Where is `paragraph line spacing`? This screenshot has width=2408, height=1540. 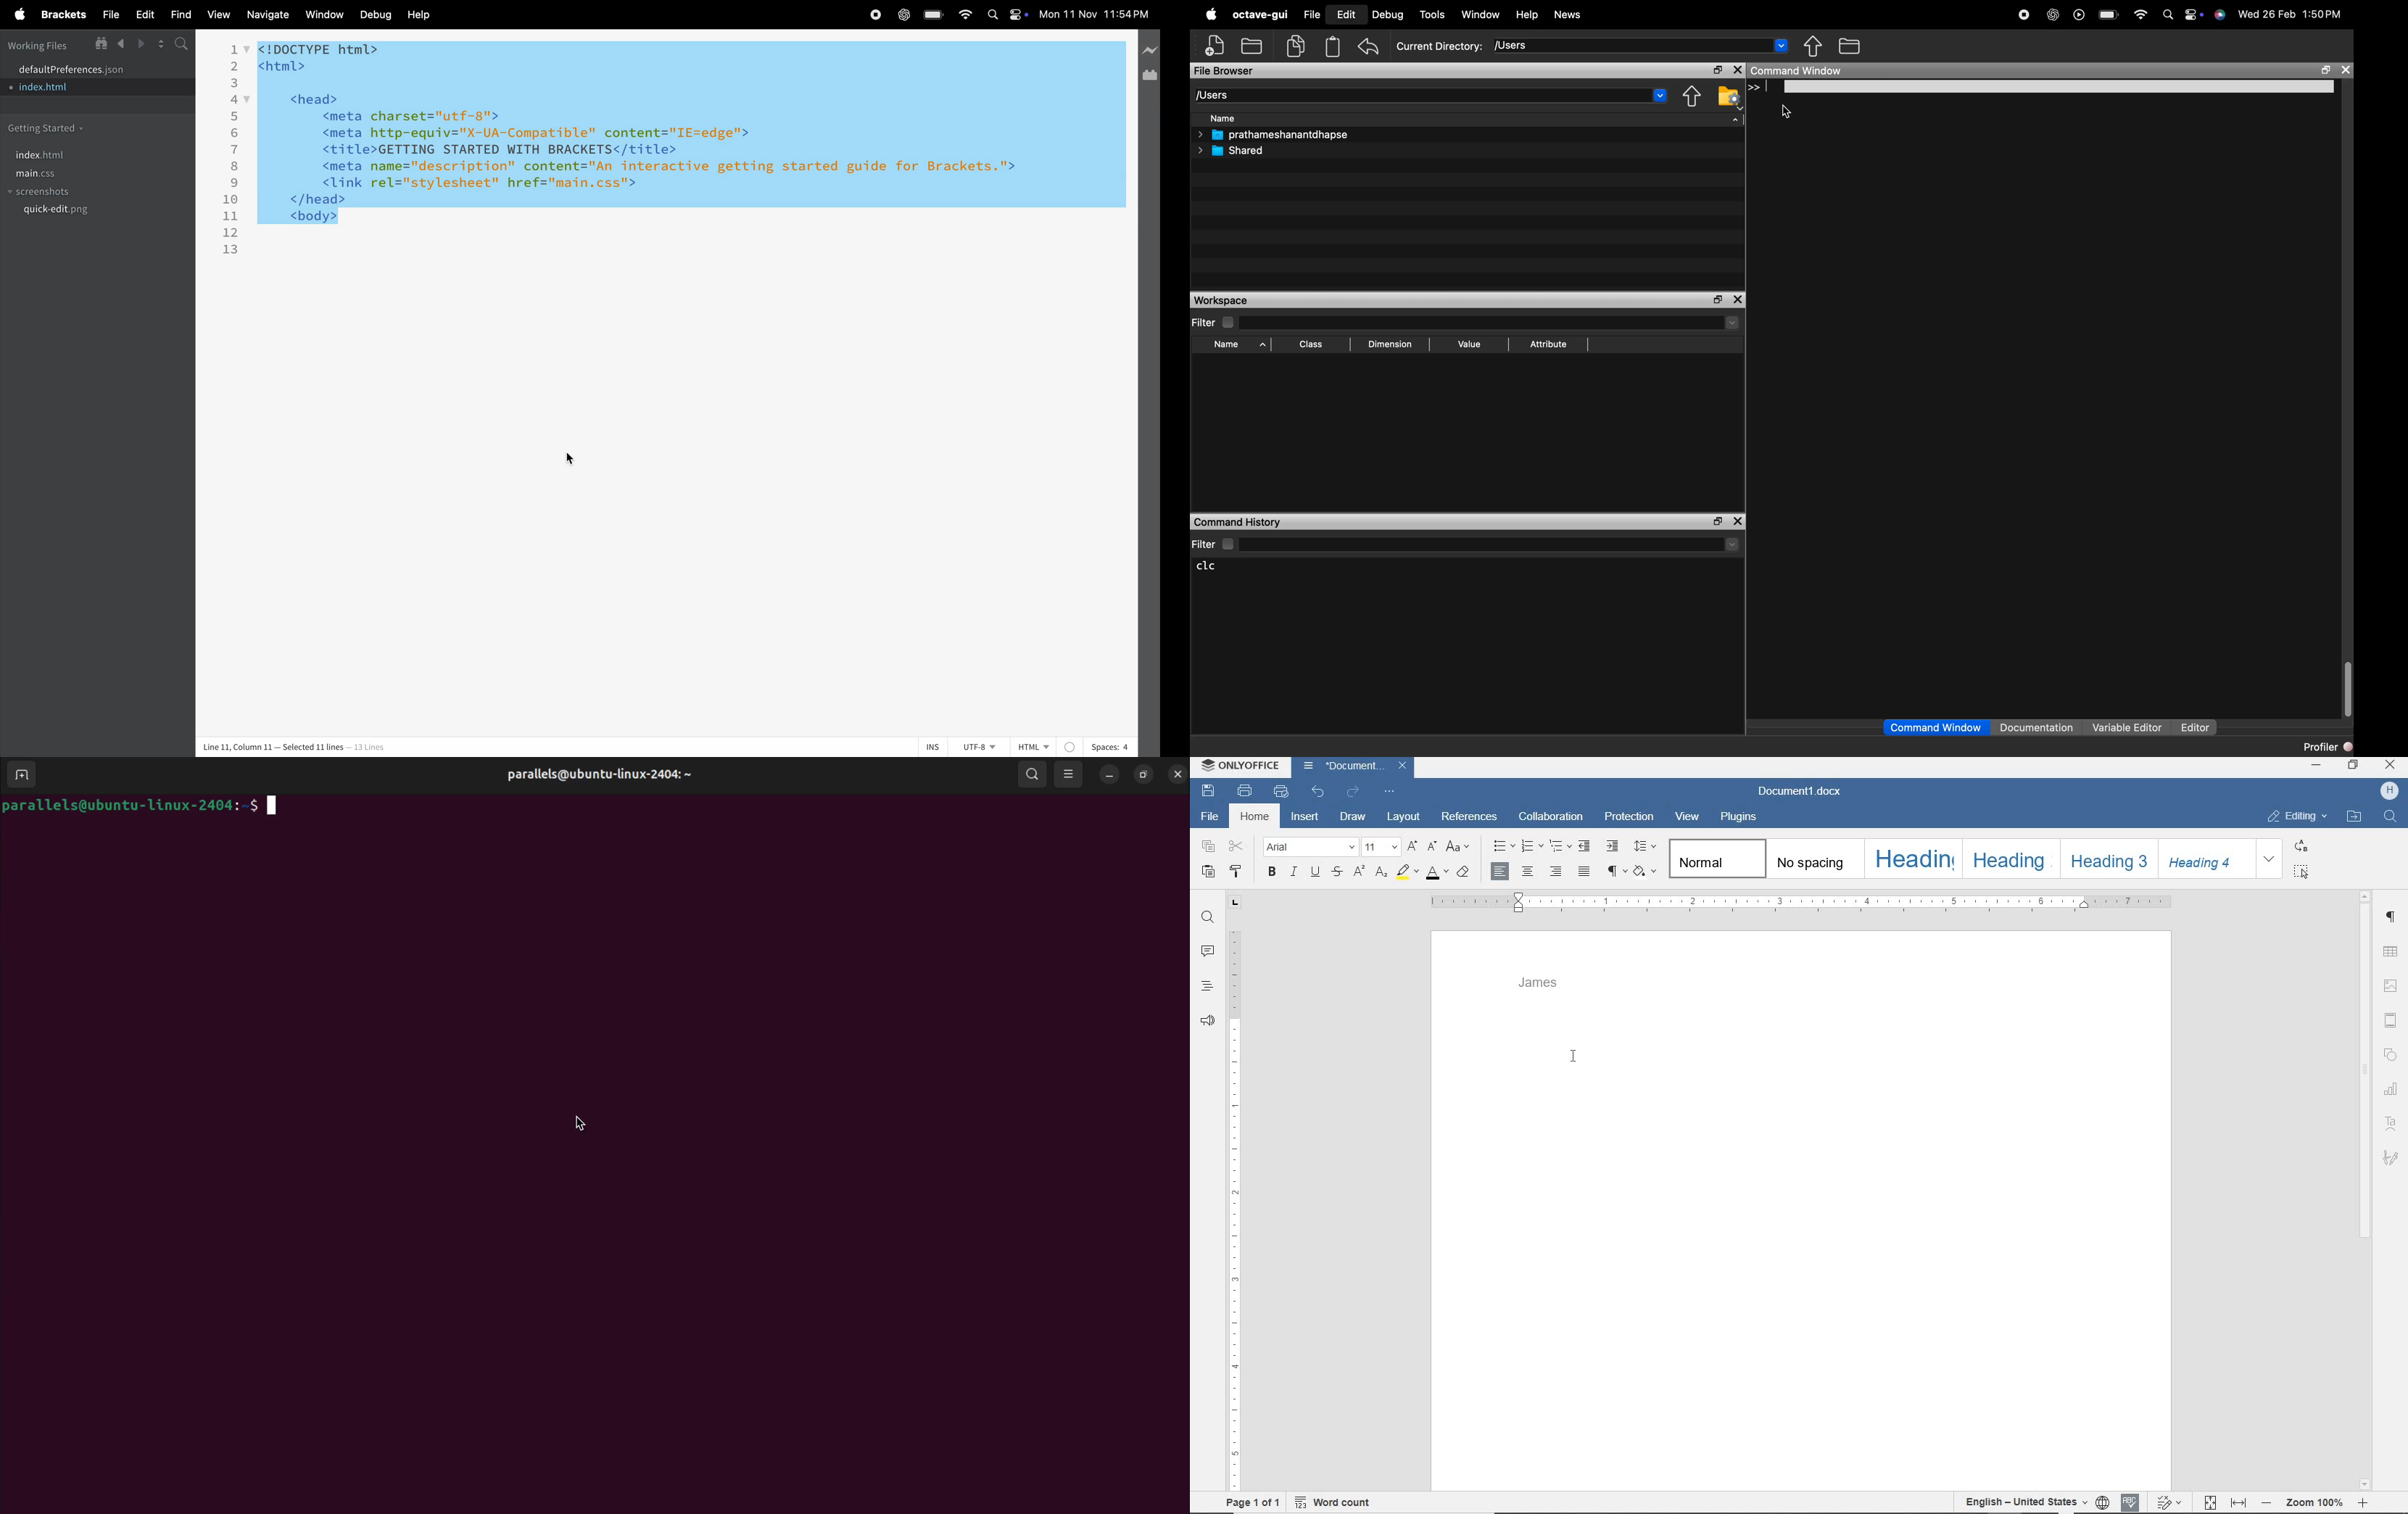 paragraph line spacing is located at coordinates (1647, 846).